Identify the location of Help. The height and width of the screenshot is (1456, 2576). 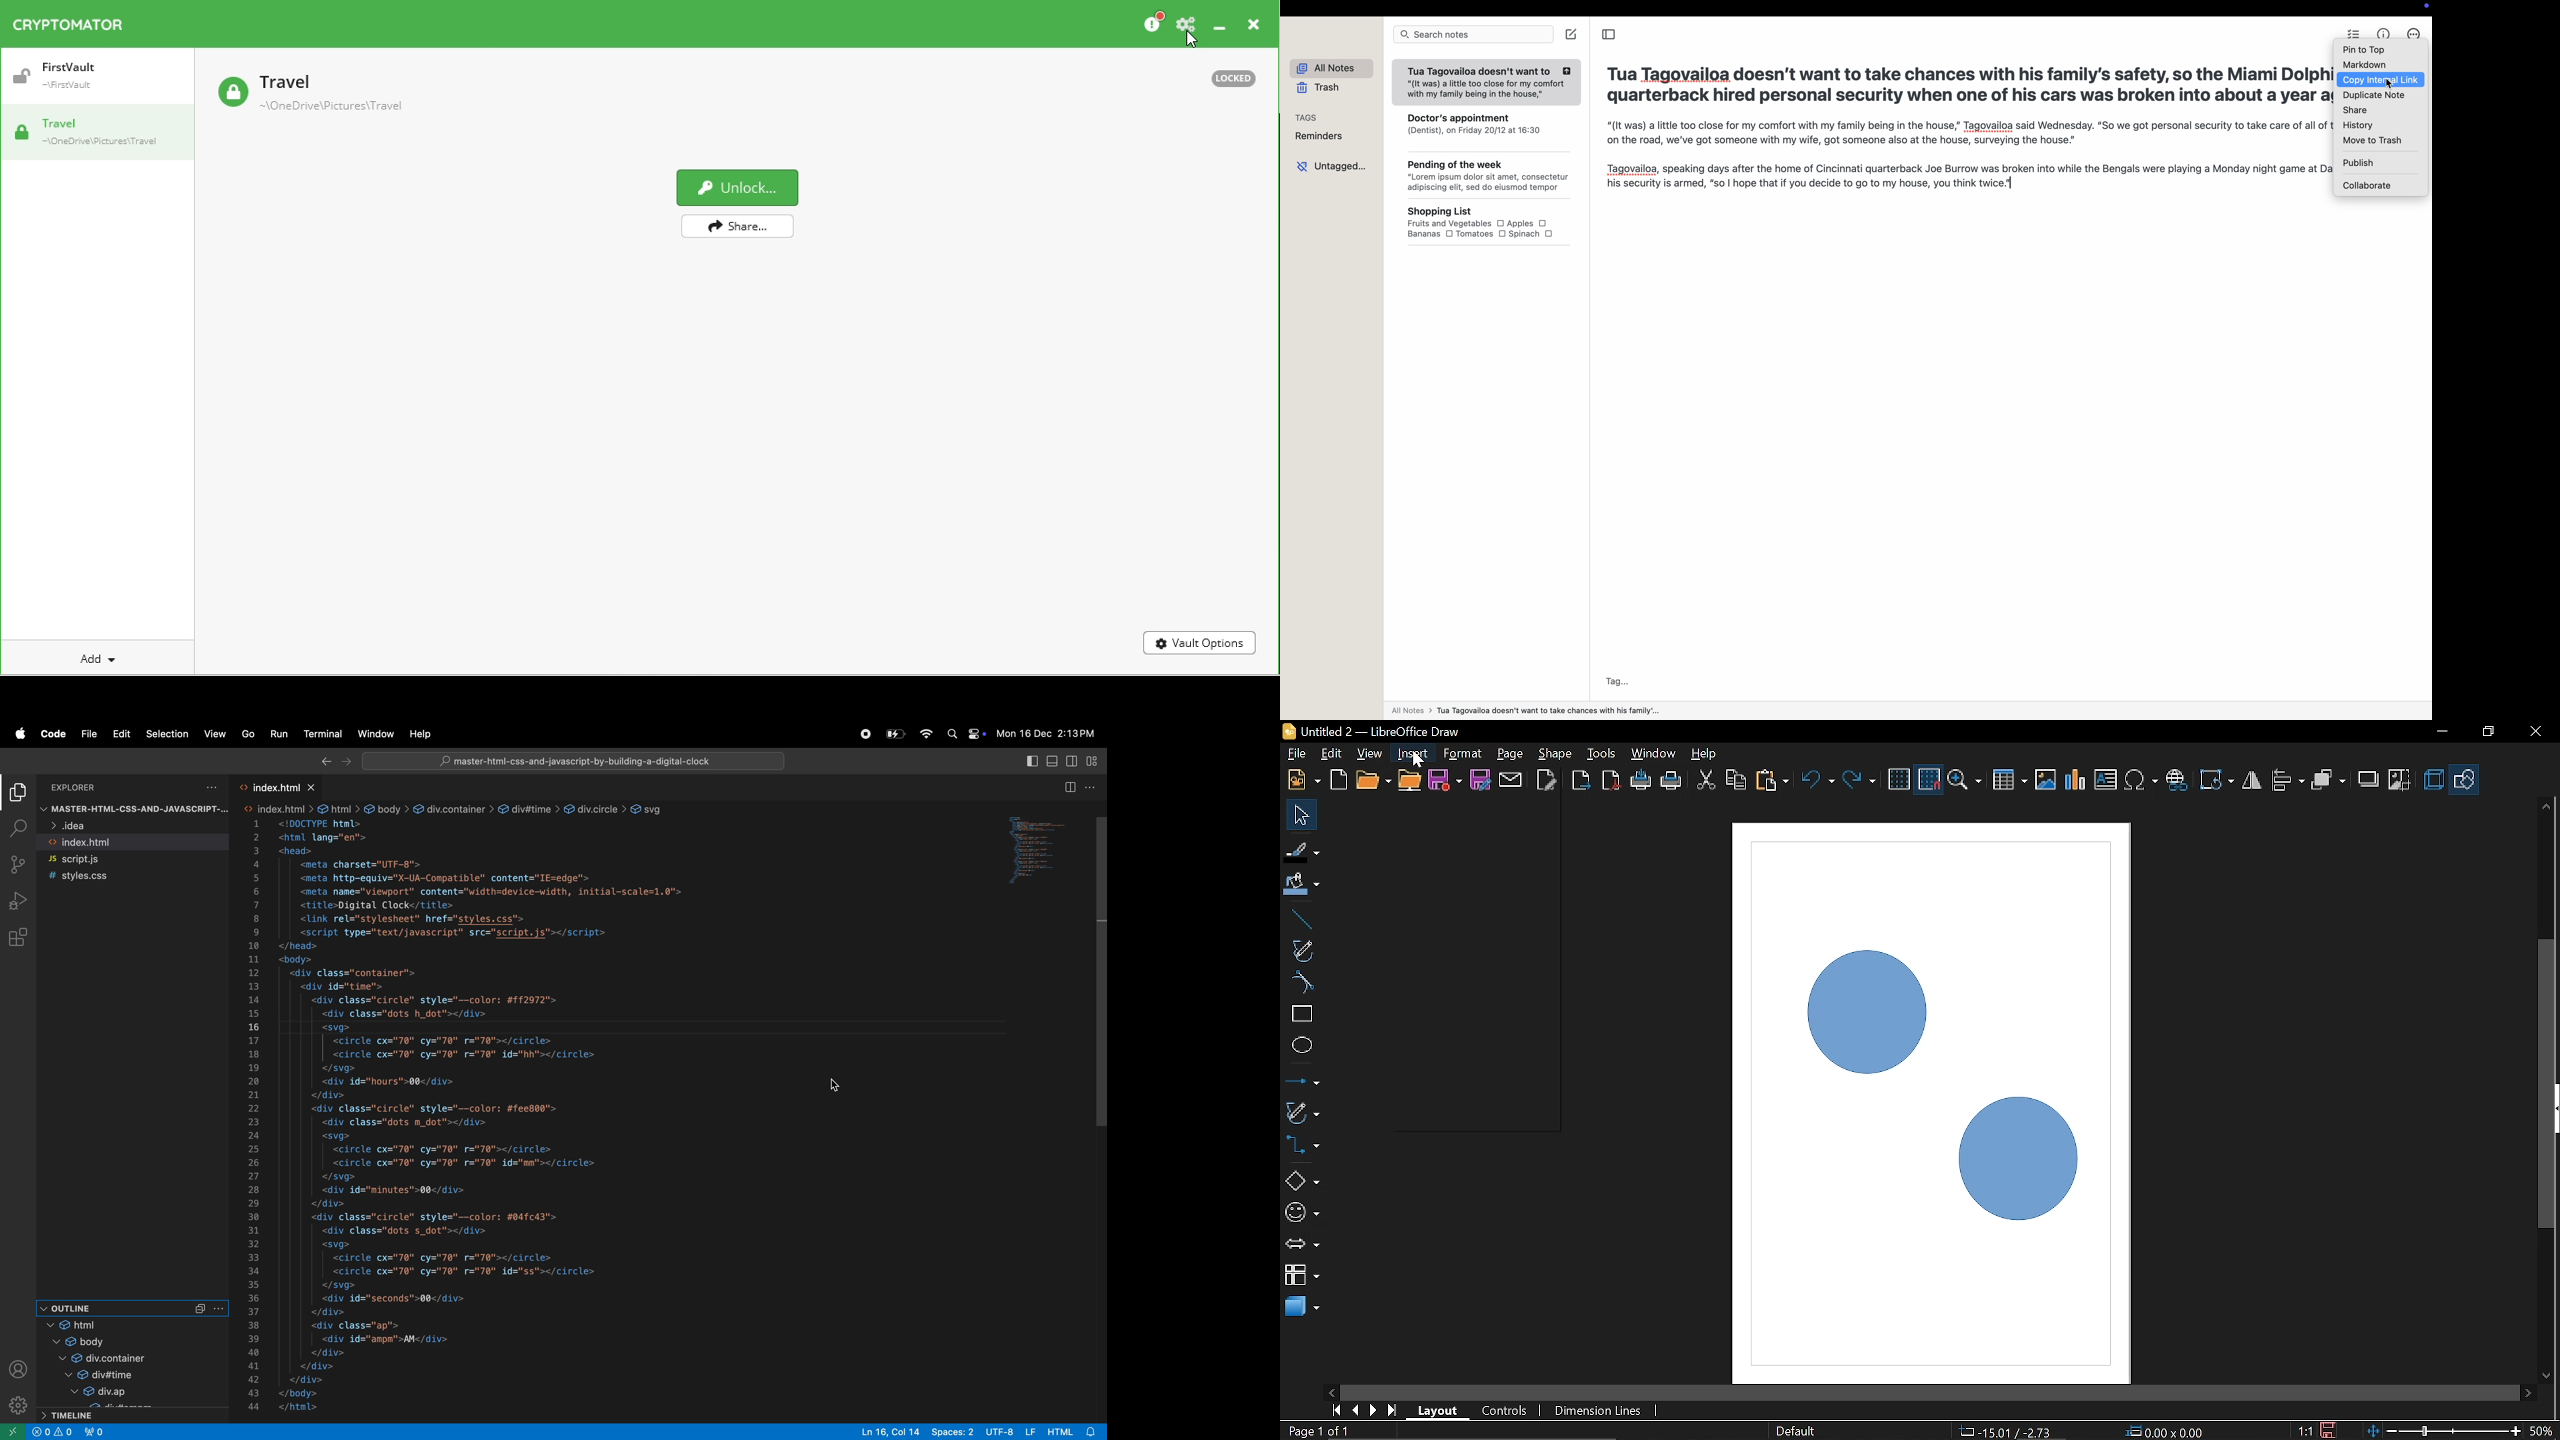
(1706, 753).